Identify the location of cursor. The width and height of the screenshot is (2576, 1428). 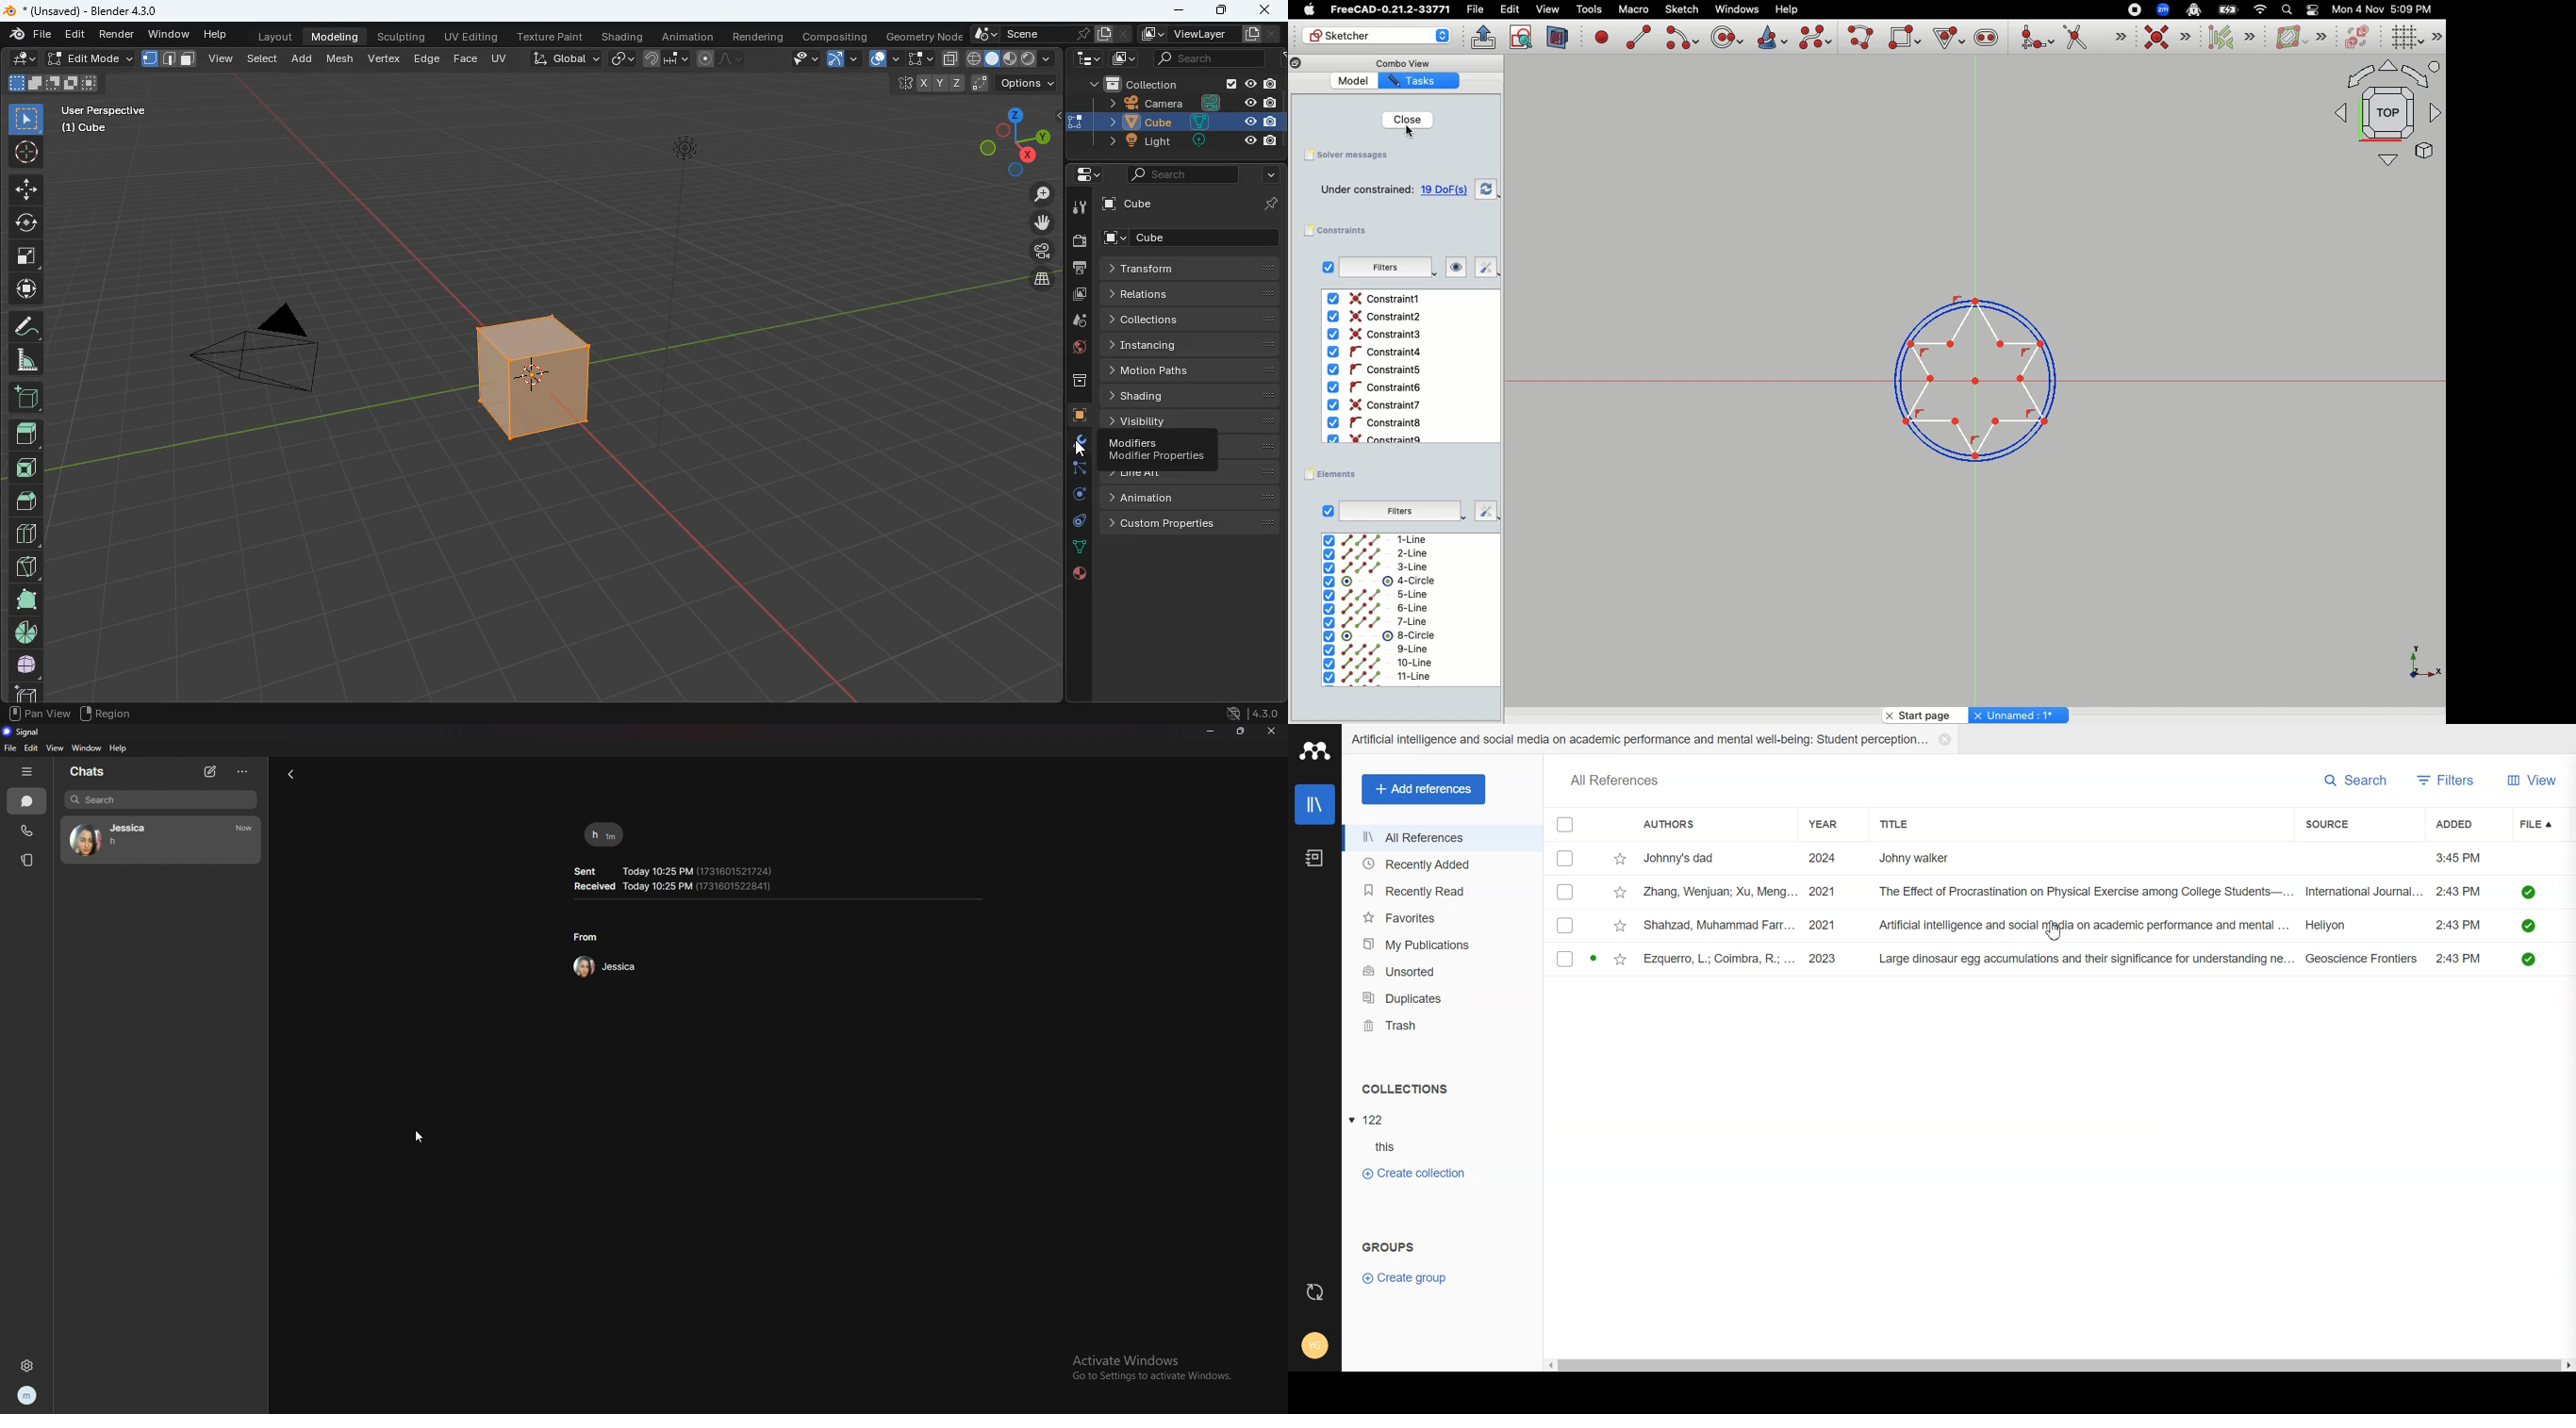
(1083, 446).